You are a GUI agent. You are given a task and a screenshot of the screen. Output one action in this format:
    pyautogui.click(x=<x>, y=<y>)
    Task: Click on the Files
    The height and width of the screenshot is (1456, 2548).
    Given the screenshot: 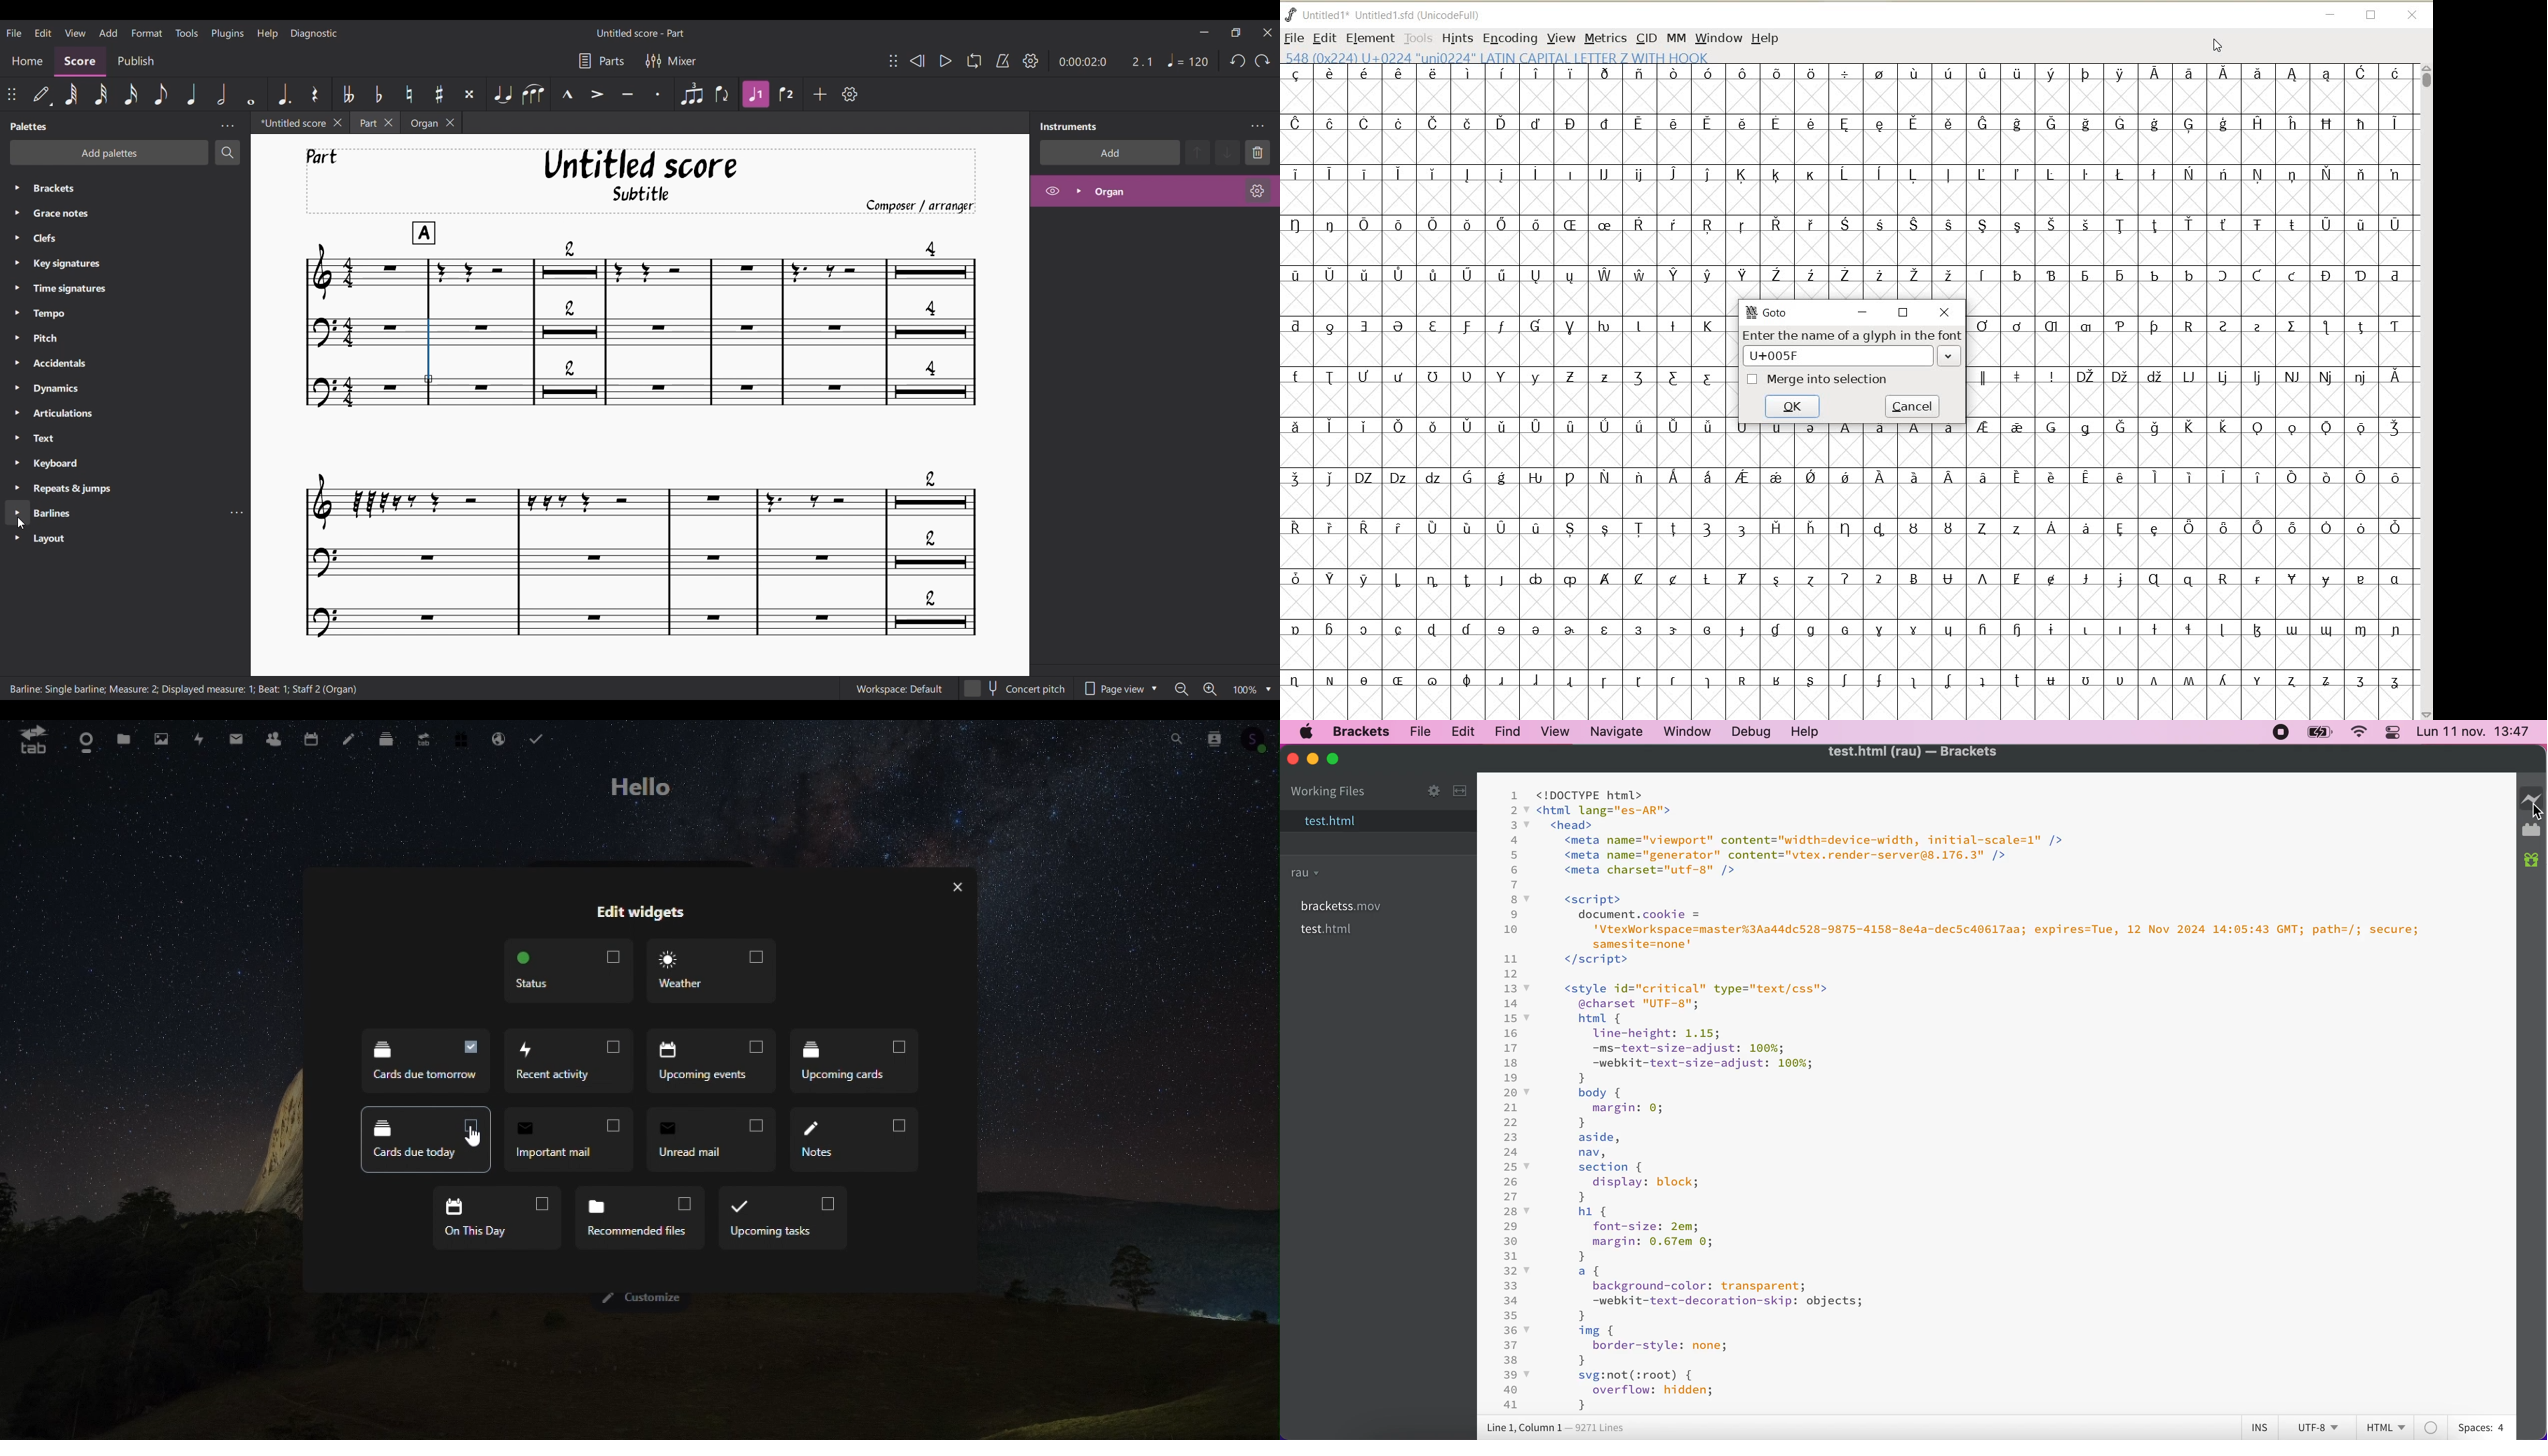 What is the action you would take?
    pyautogui.click(x=123, y=741)
    